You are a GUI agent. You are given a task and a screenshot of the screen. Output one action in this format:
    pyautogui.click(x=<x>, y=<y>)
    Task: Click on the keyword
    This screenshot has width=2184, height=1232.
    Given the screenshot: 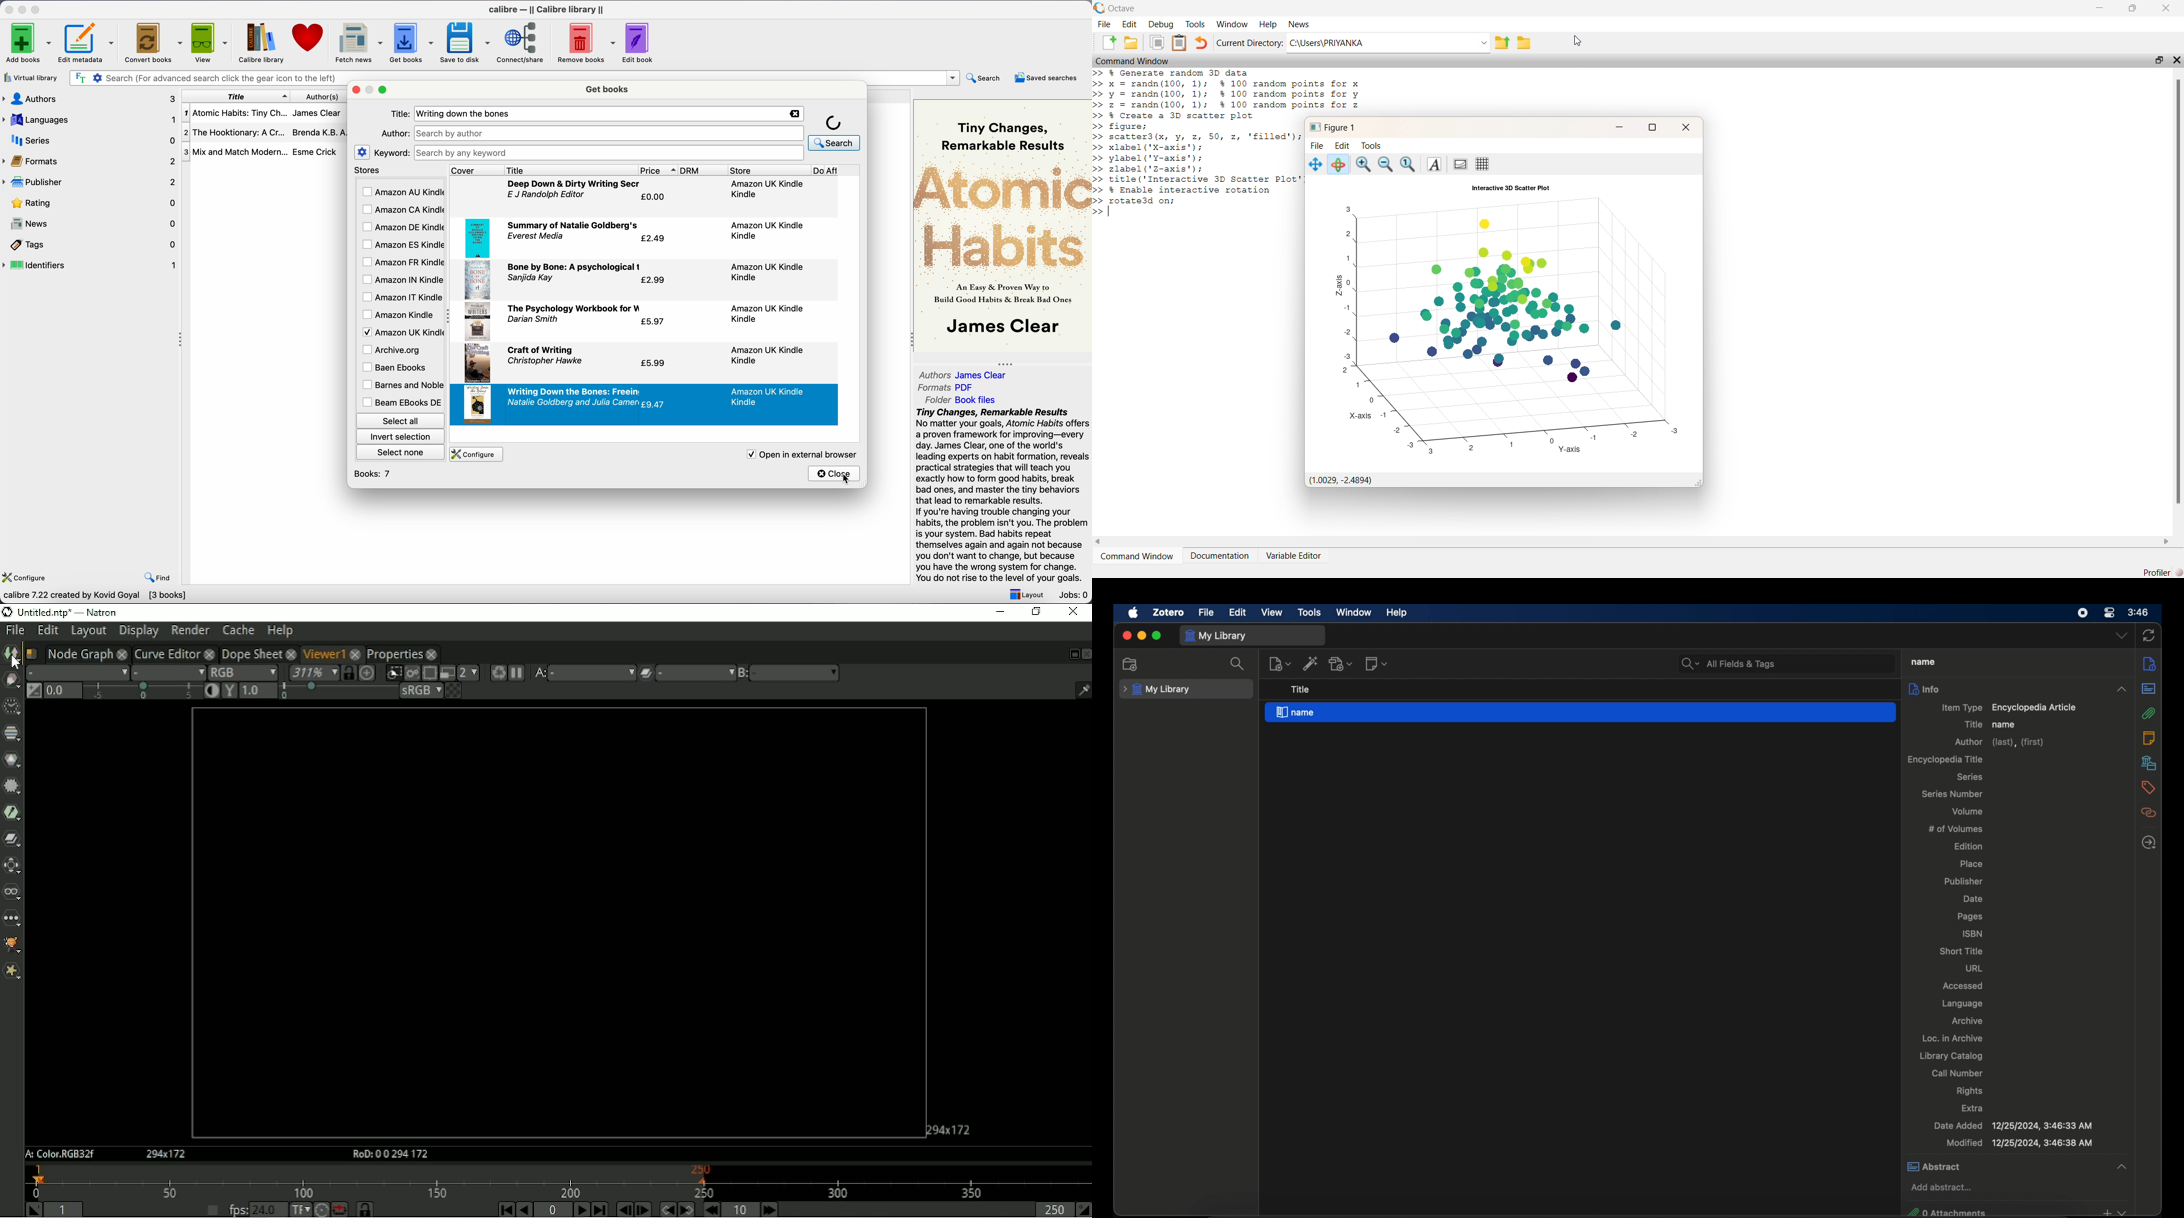 What is the action you would take?
    pyautogui.click(x=392, y=152)
    